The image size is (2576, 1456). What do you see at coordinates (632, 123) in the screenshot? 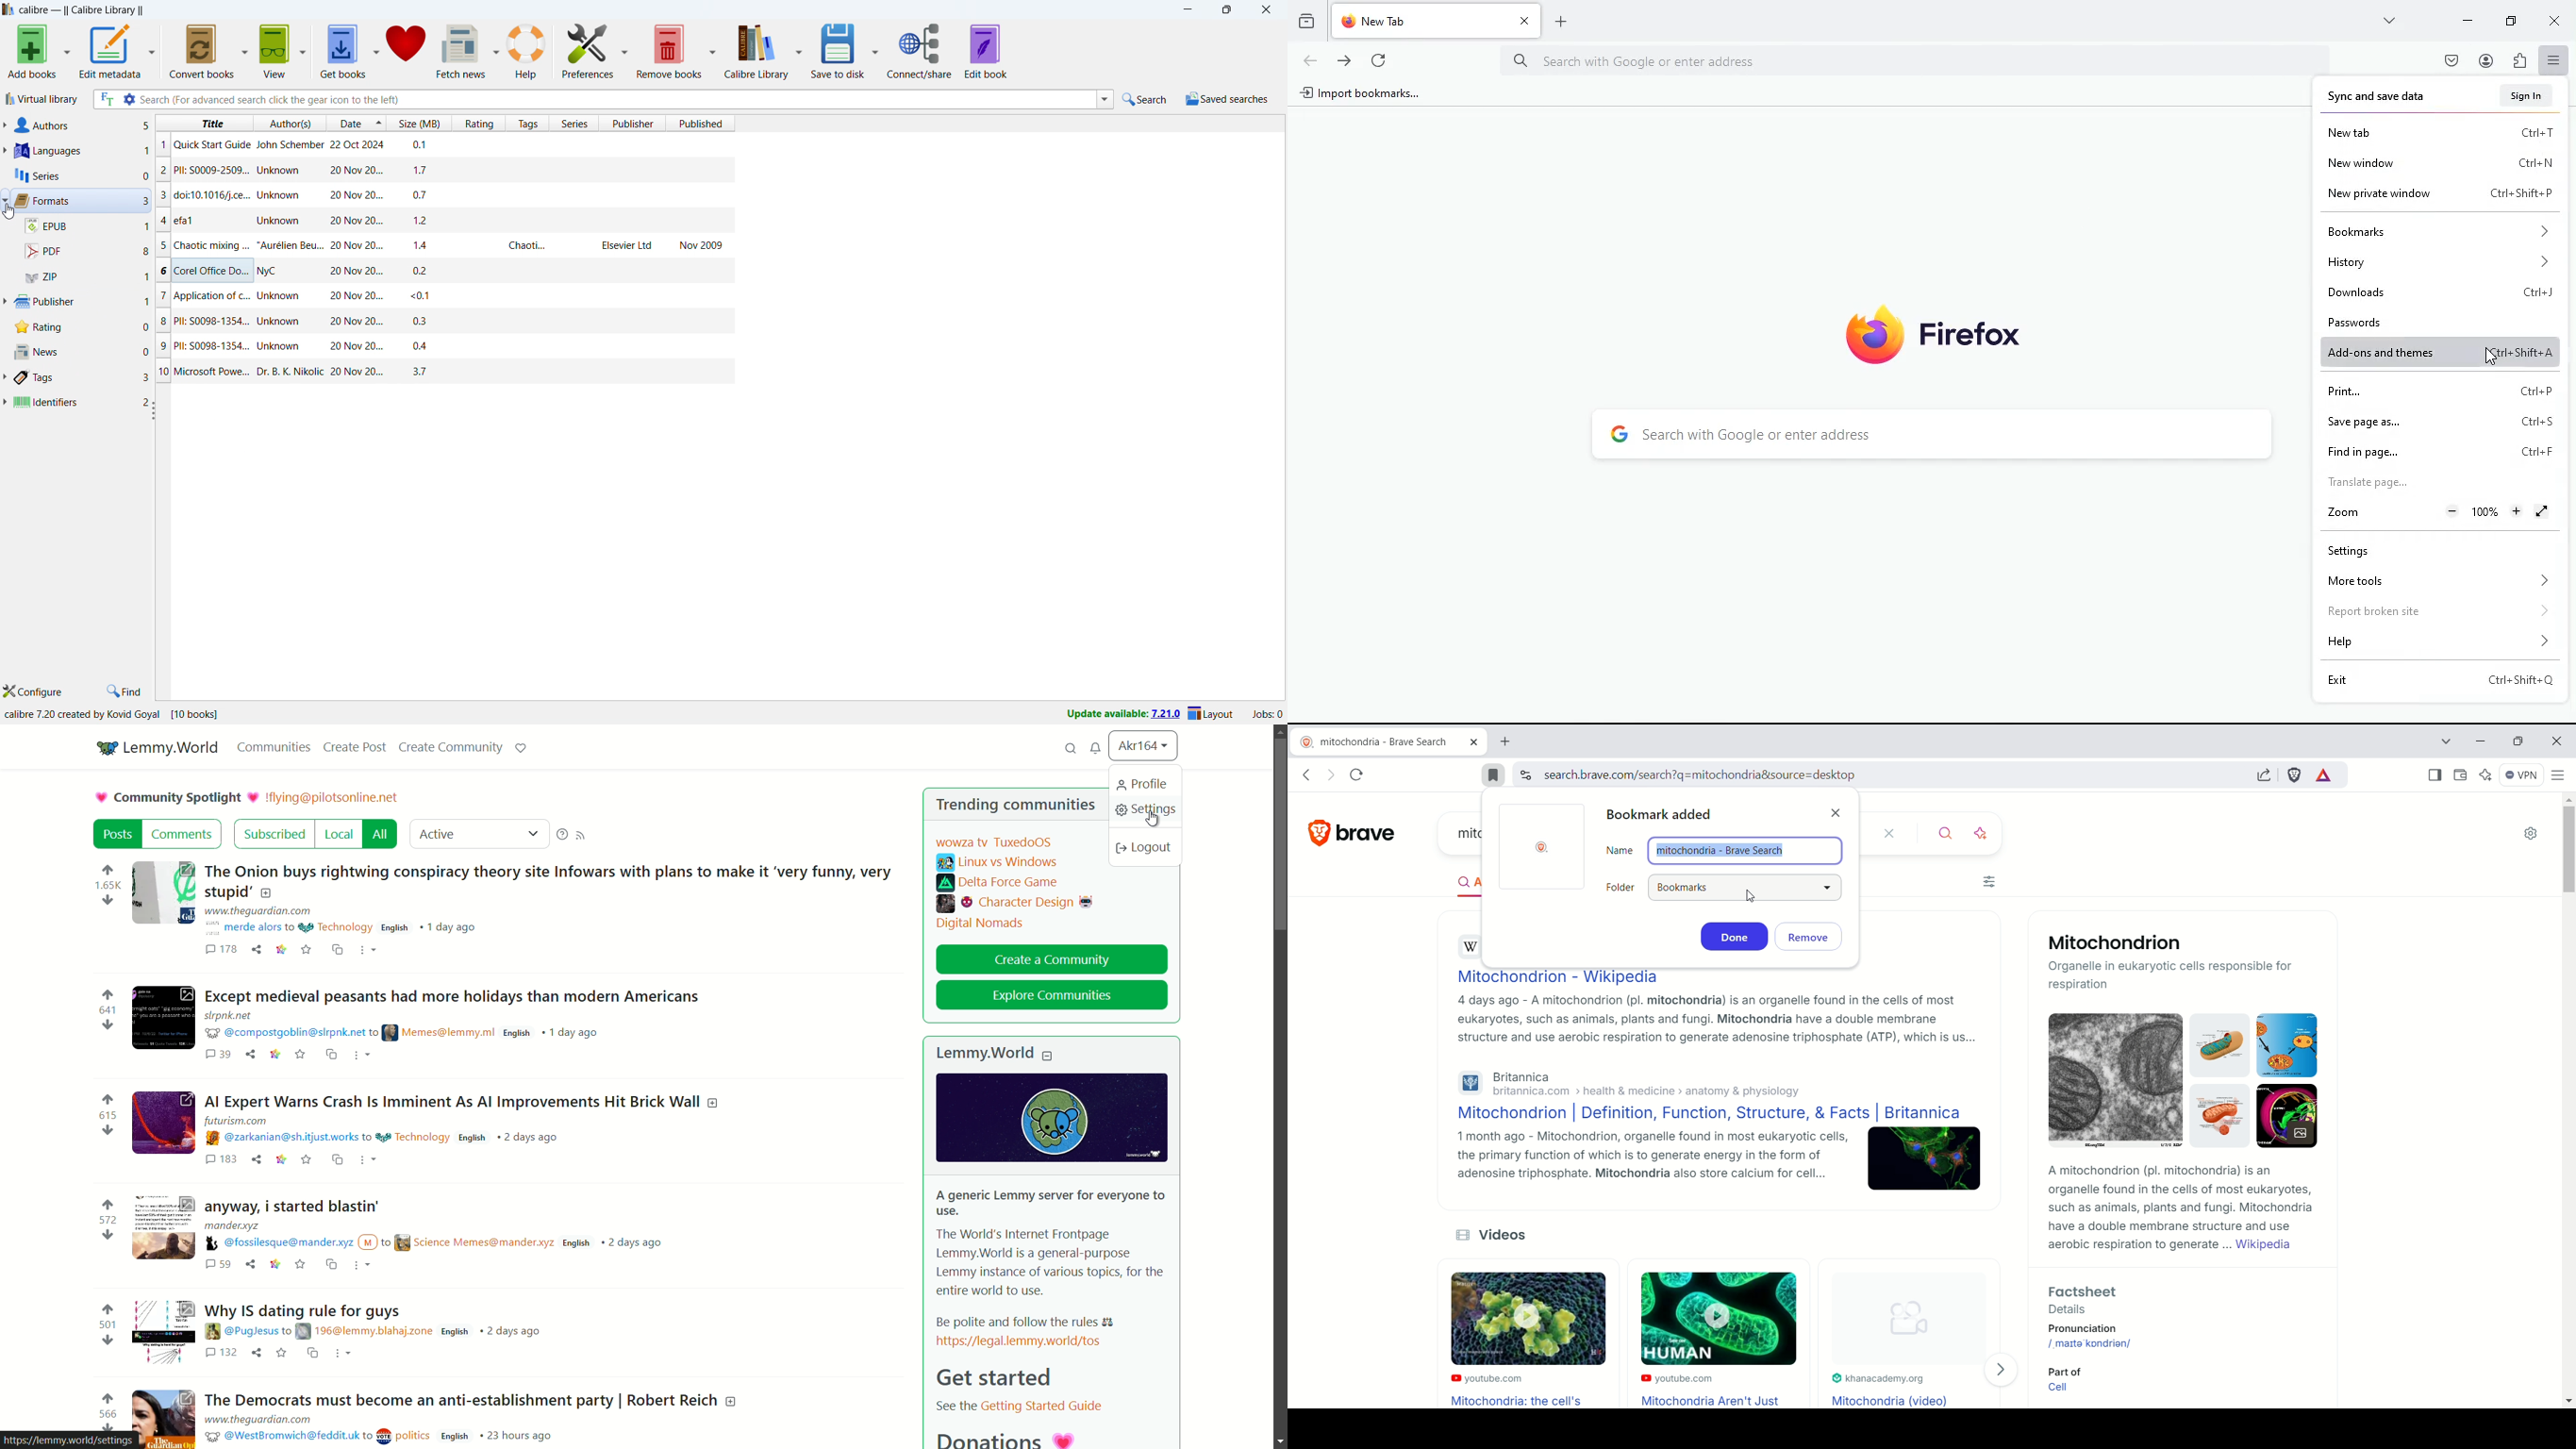
I see `sort by publisher` at bounding box center [632, 123].